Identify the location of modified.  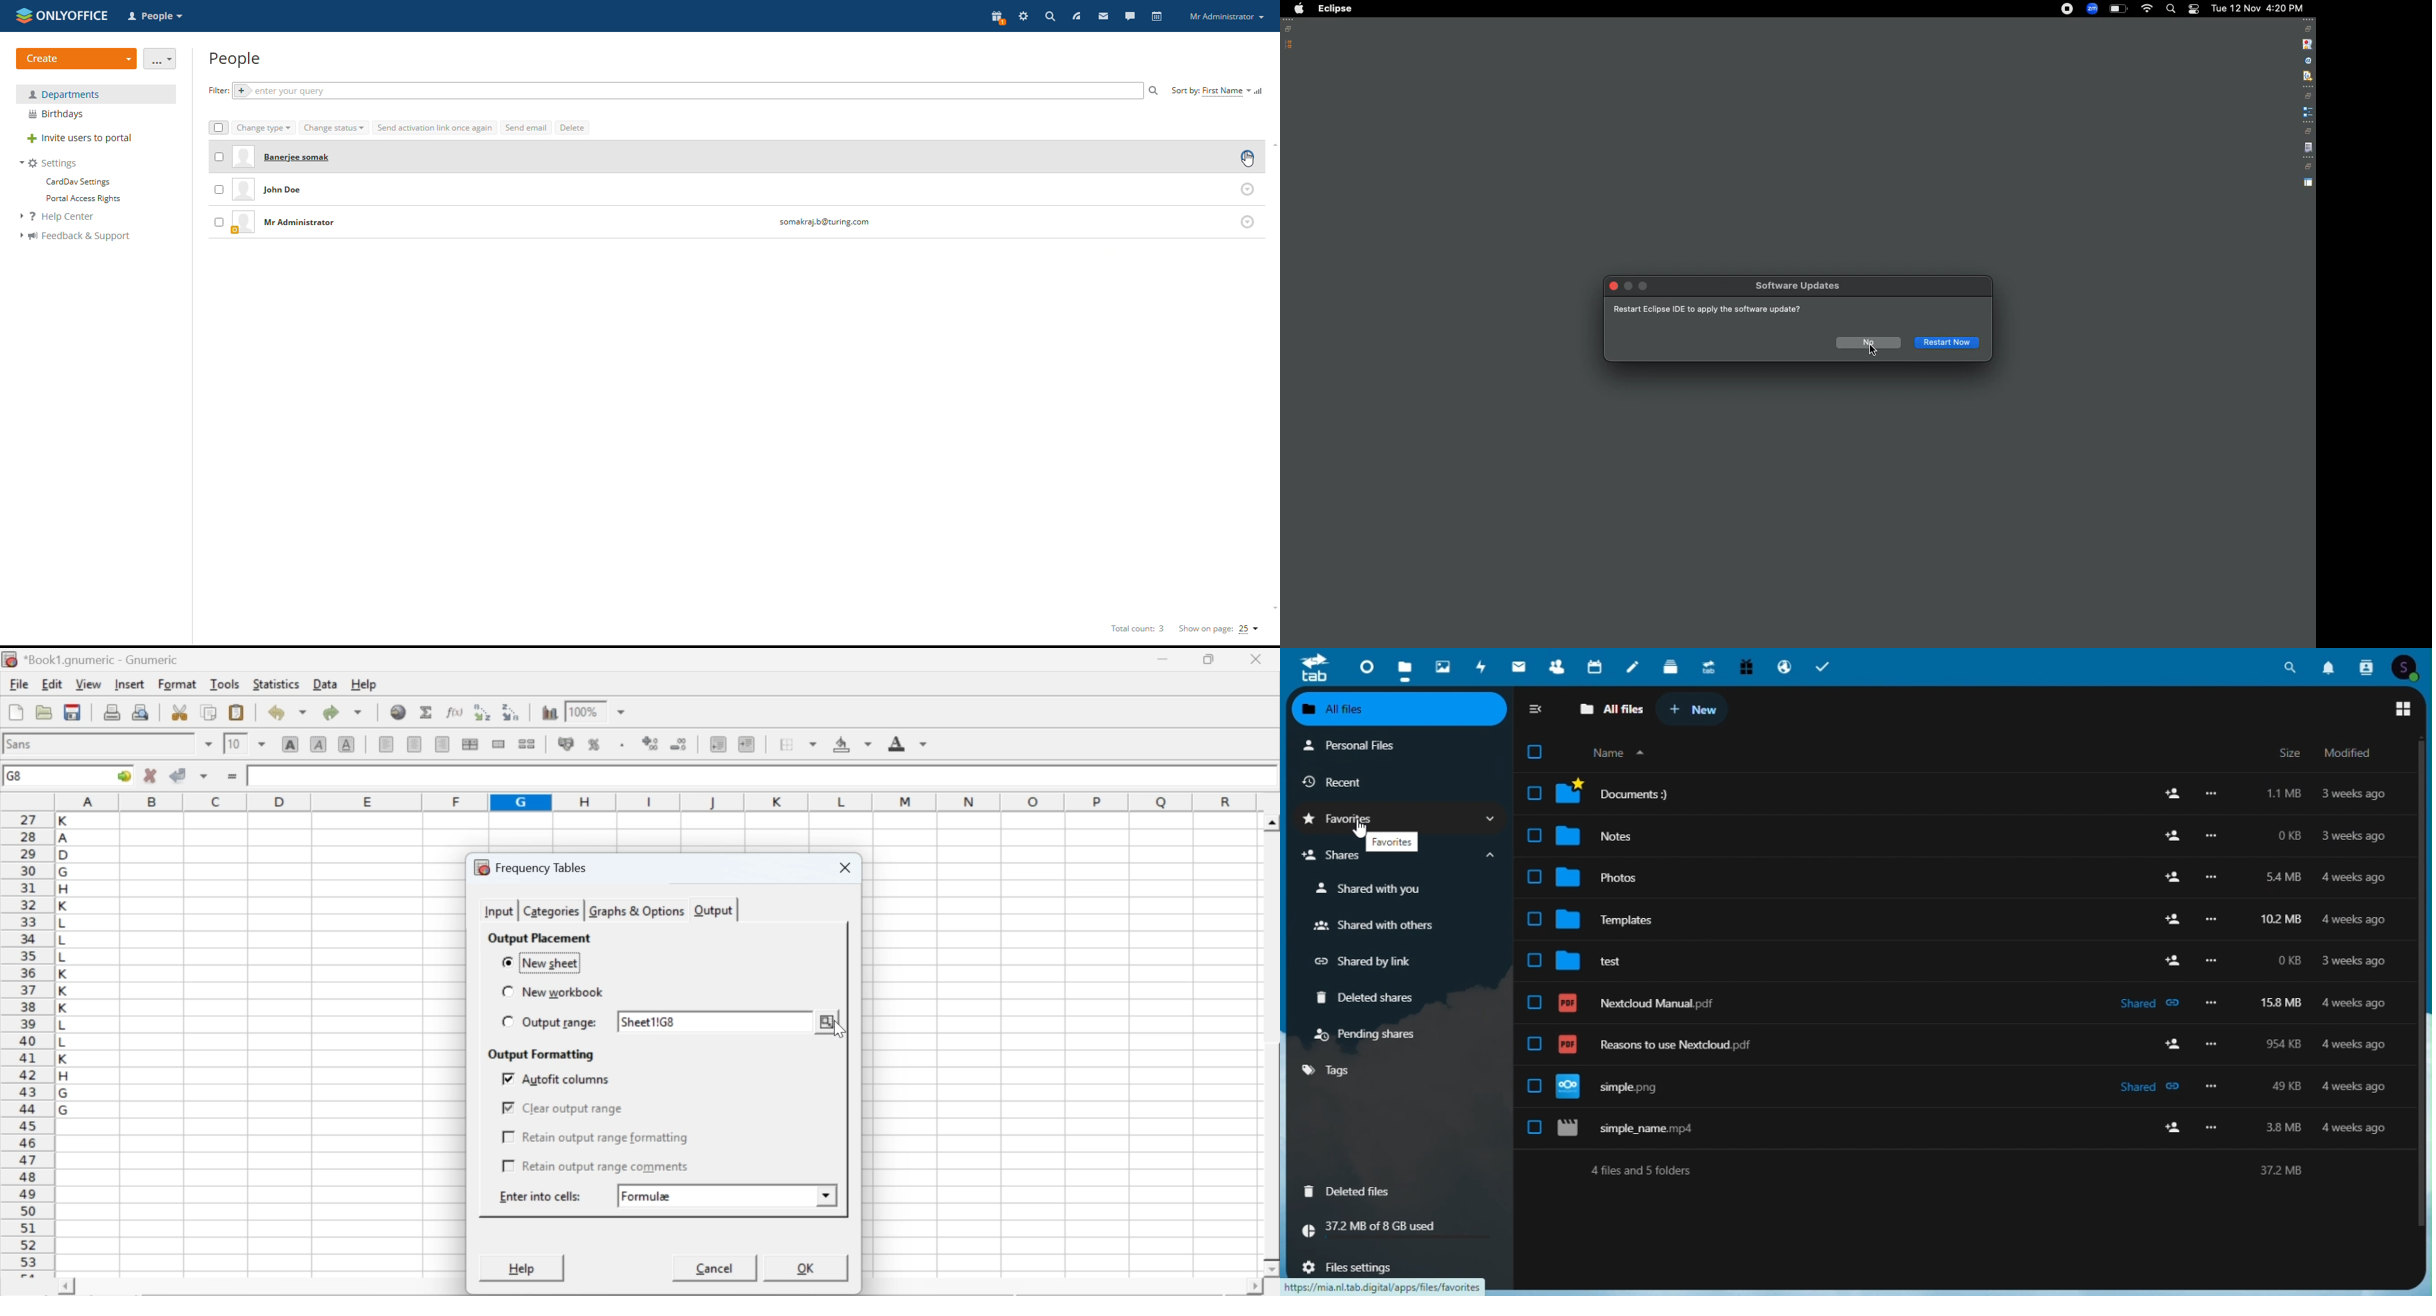
(2346, 752).